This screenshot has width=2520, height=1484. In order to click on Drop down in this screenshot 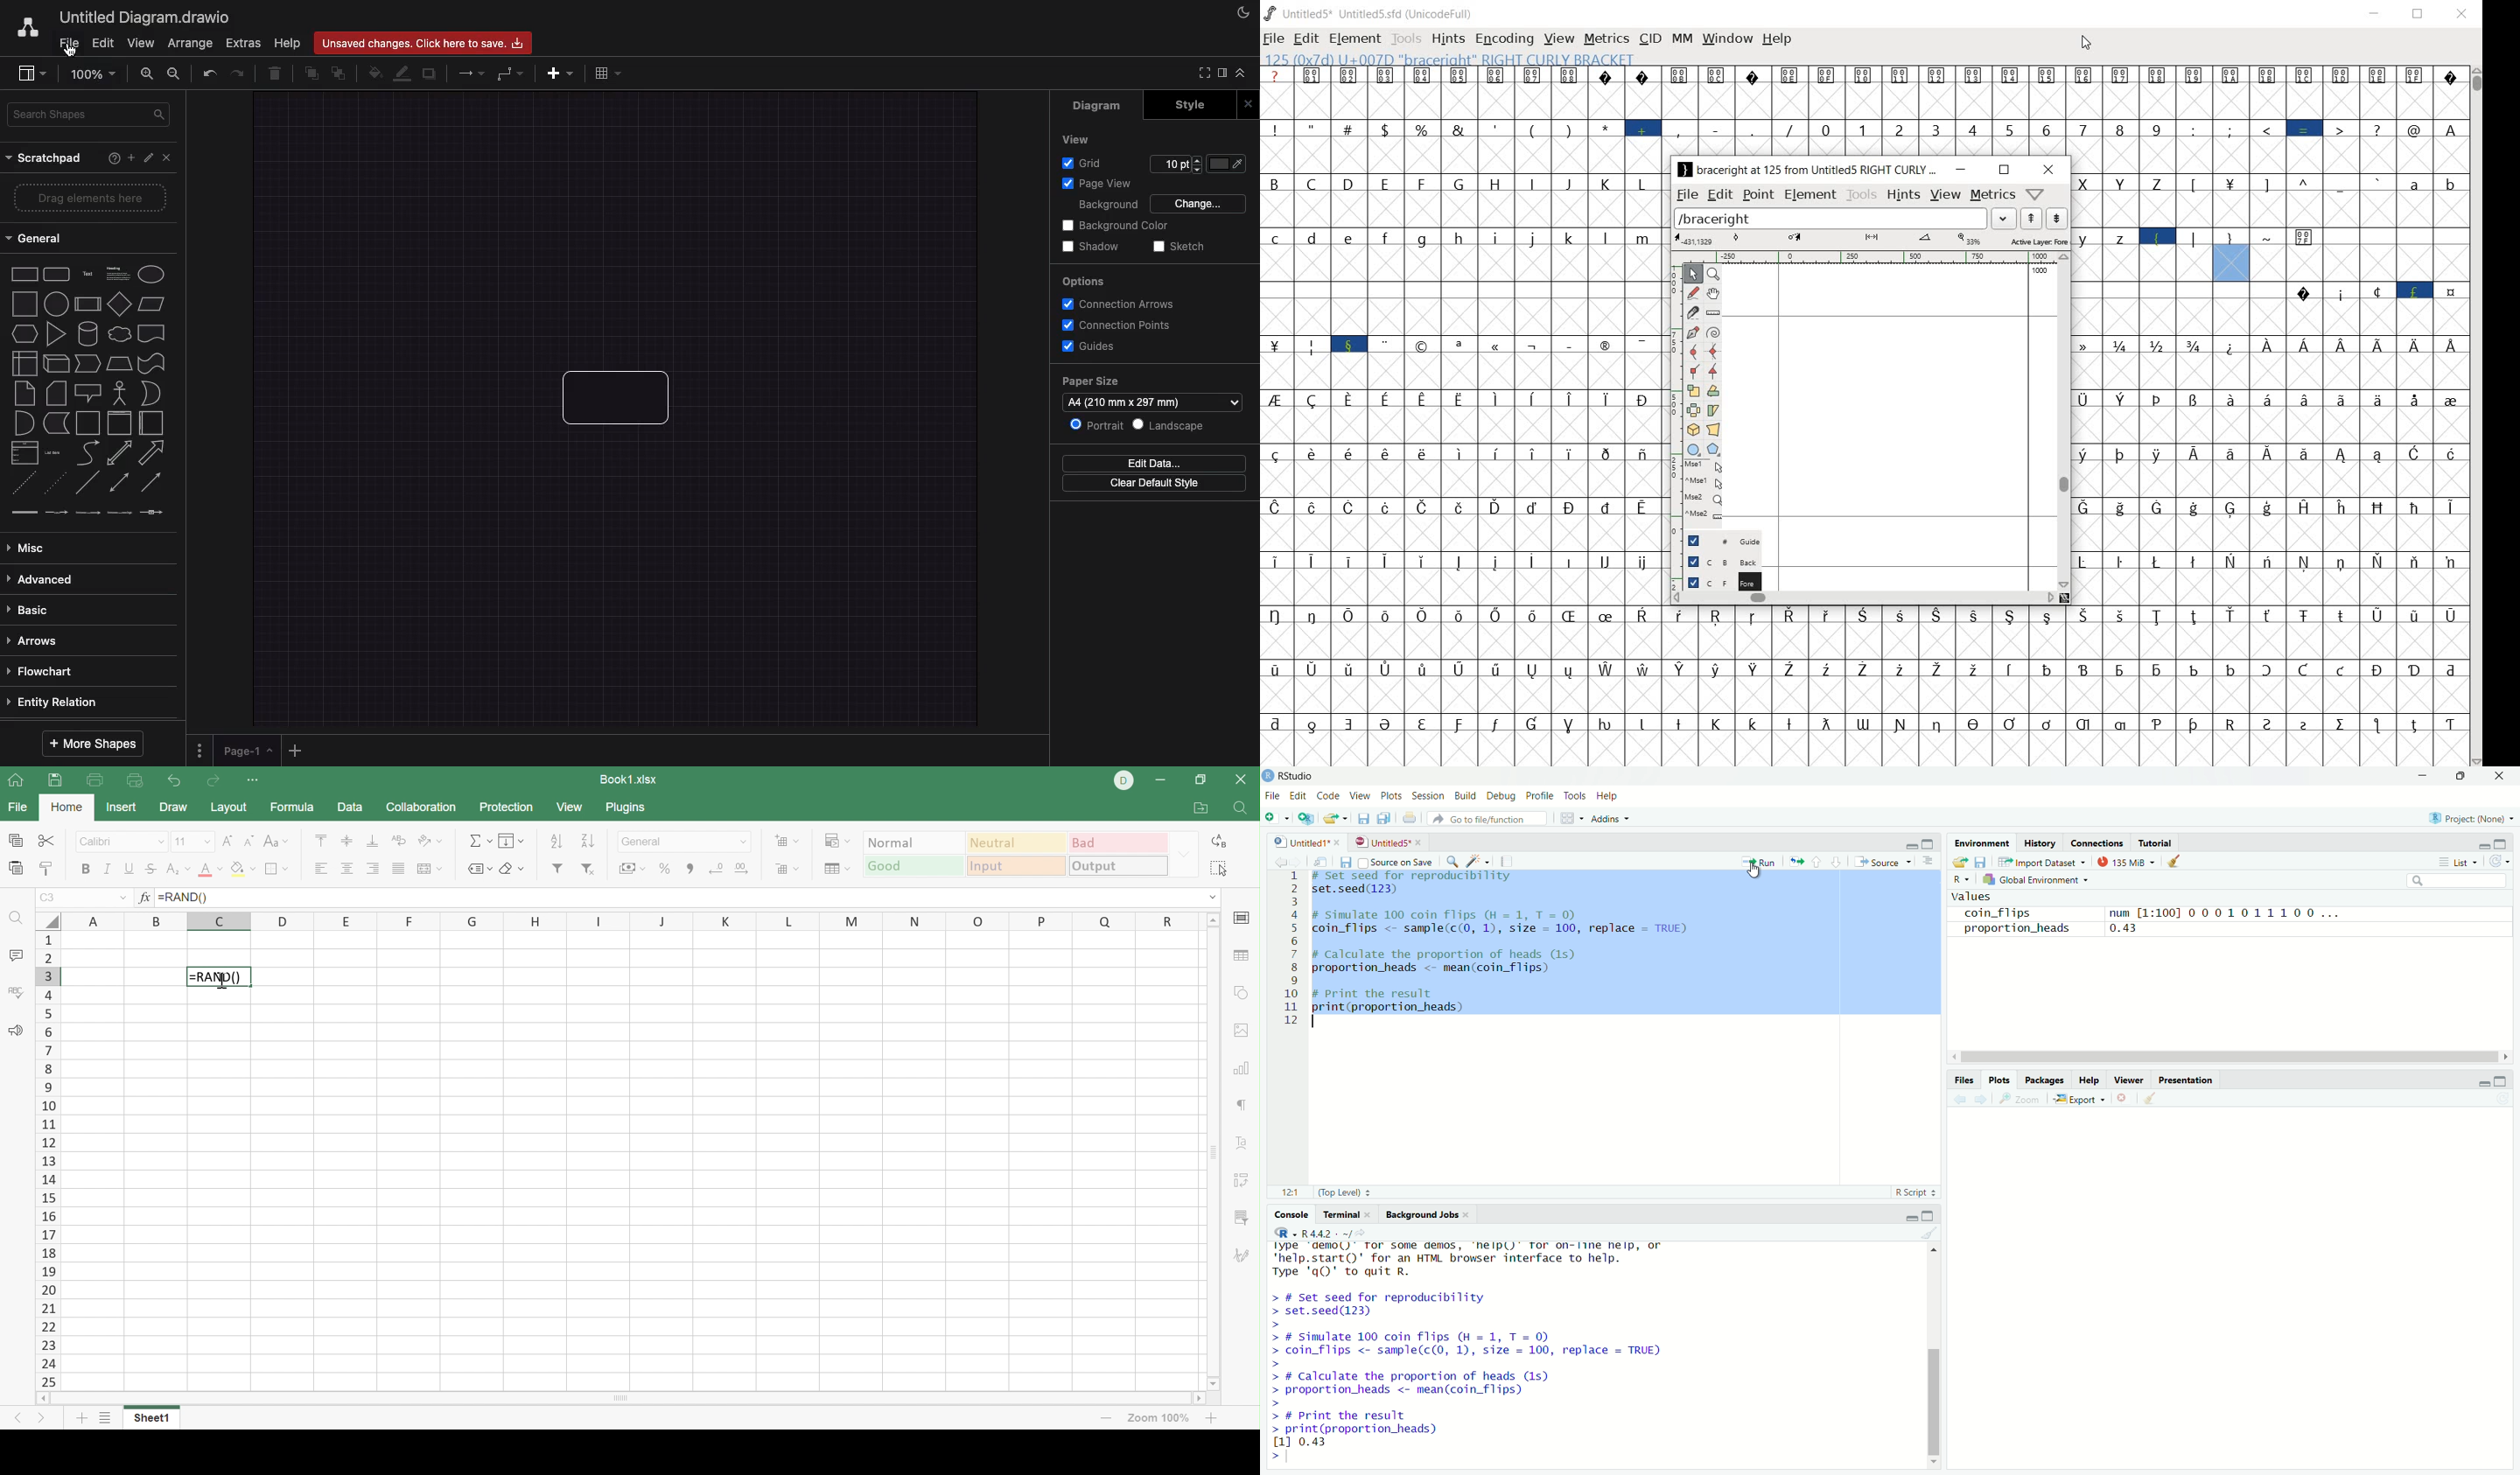, I will do `click(1213, 897)`.